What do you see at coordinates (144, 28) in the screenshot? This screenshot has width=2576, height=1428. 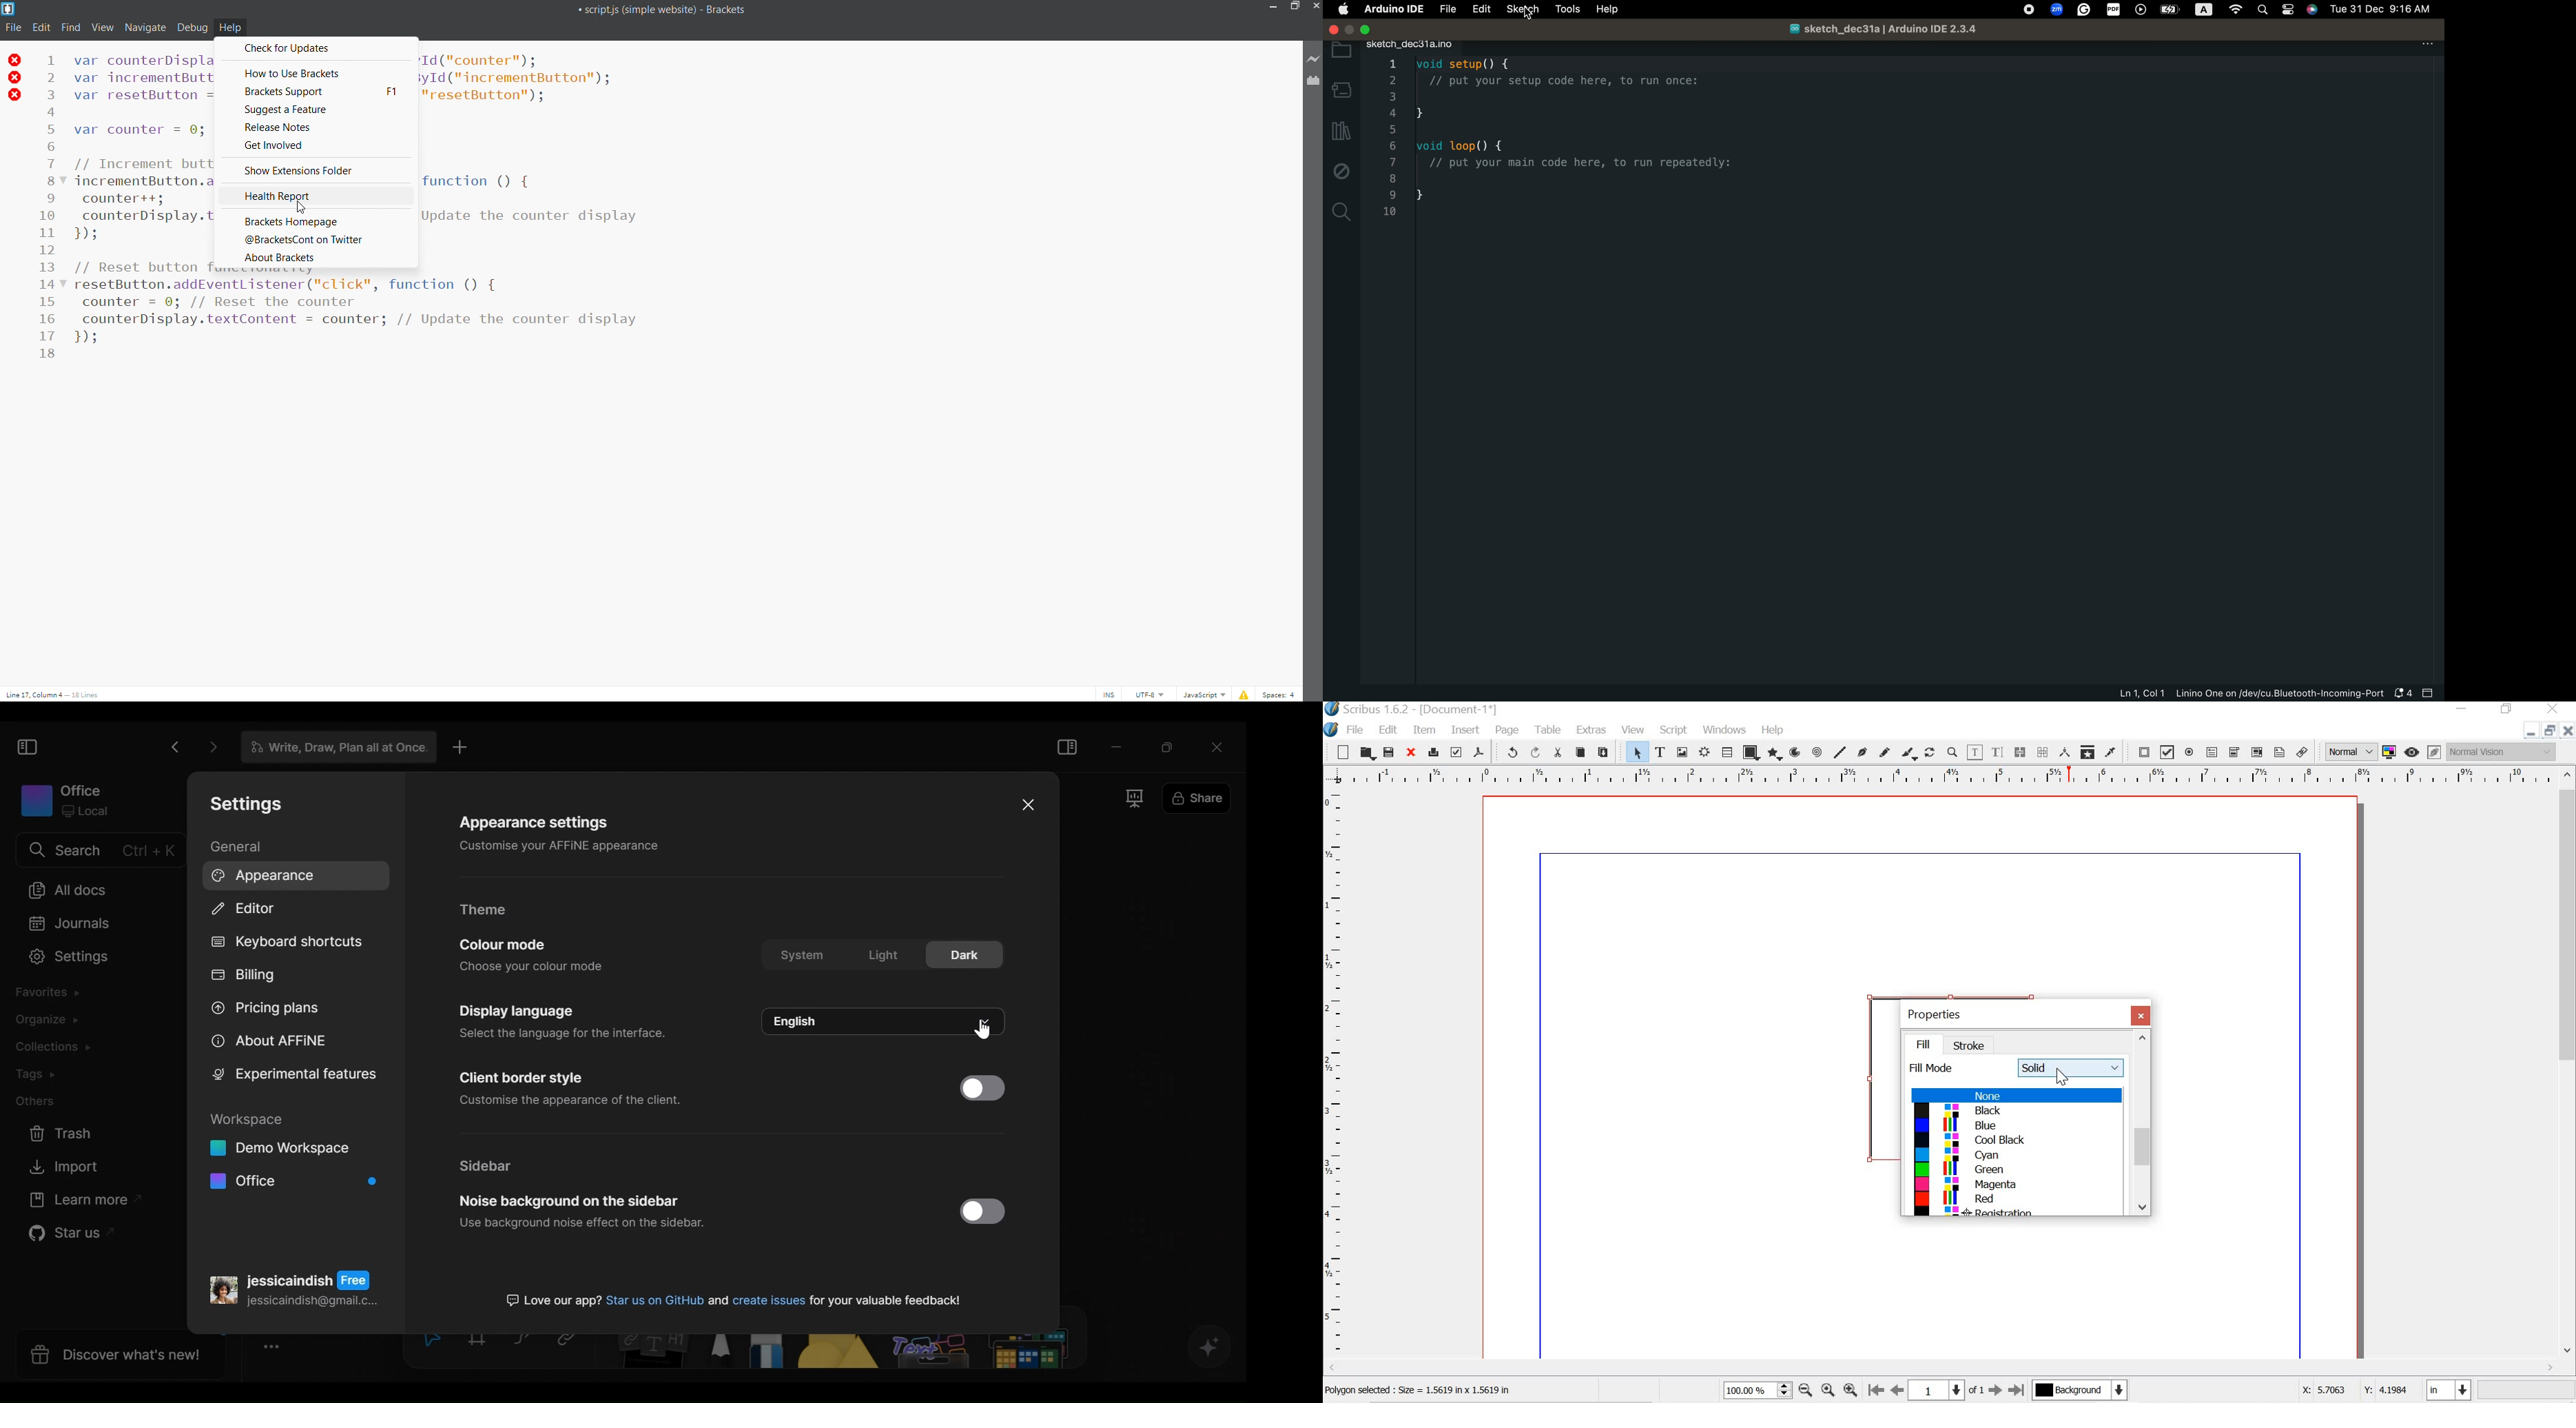 I see `navigate` at bounding box center [144, 28].